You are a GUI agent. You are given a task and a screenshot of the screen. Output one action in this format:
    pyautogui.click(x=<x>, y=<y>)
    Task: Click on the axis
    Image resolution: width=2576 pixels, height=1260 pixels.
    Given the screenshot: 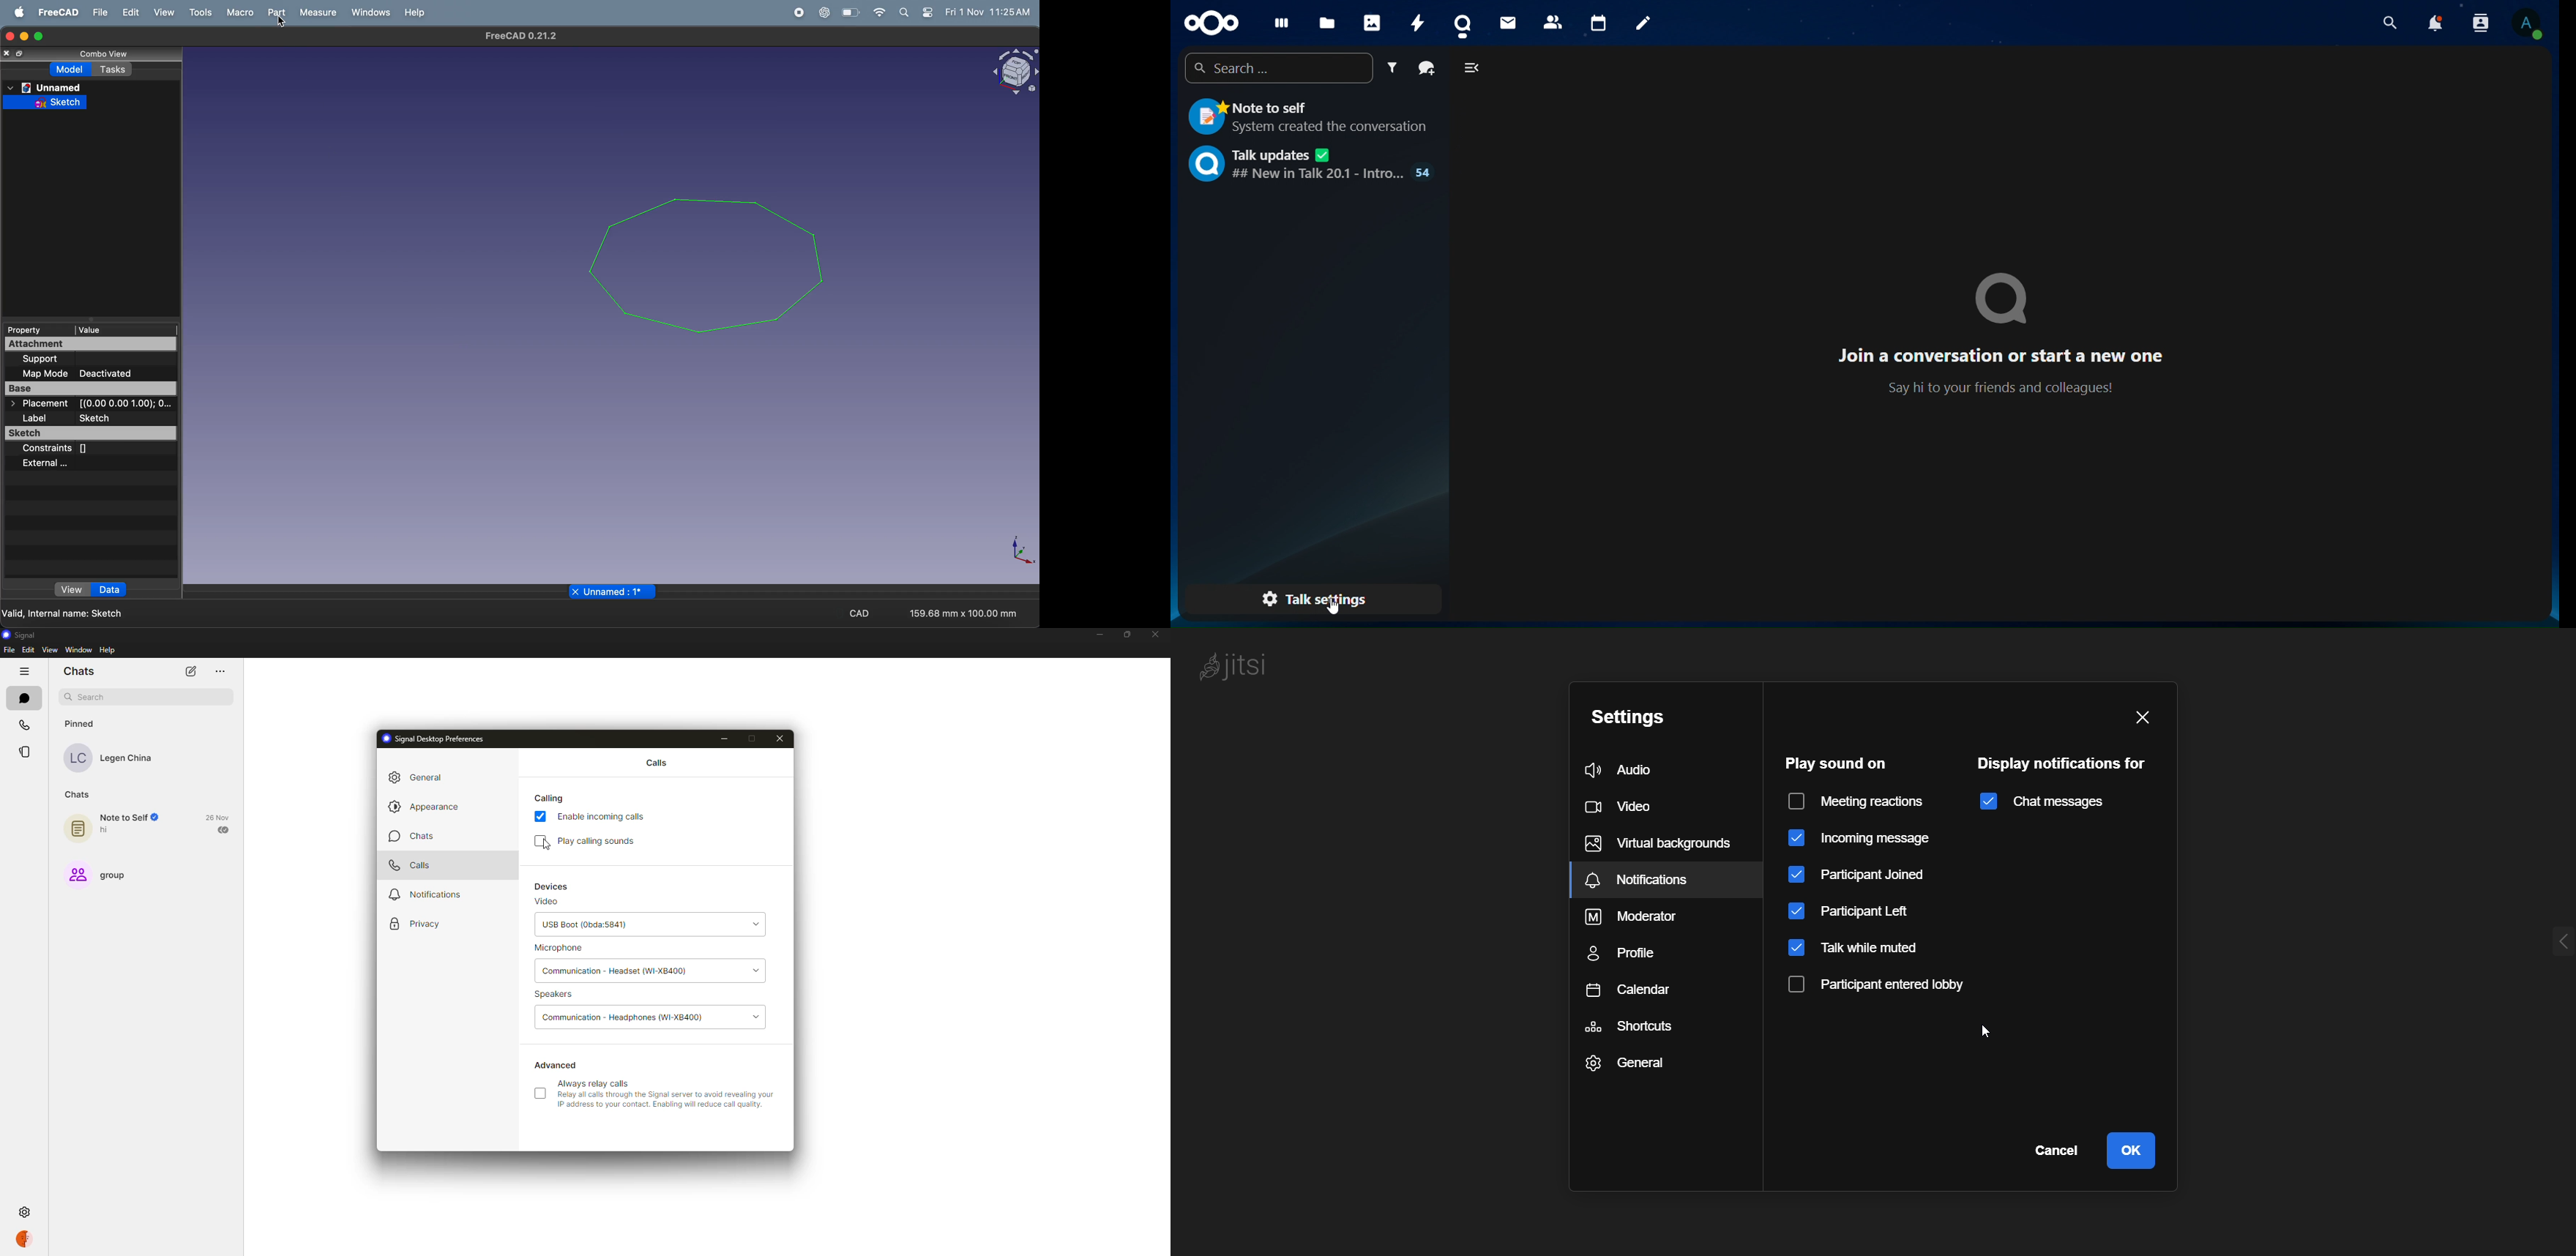 What is the action you would take?
    pyautogui.click(x=1019, y=551)
    